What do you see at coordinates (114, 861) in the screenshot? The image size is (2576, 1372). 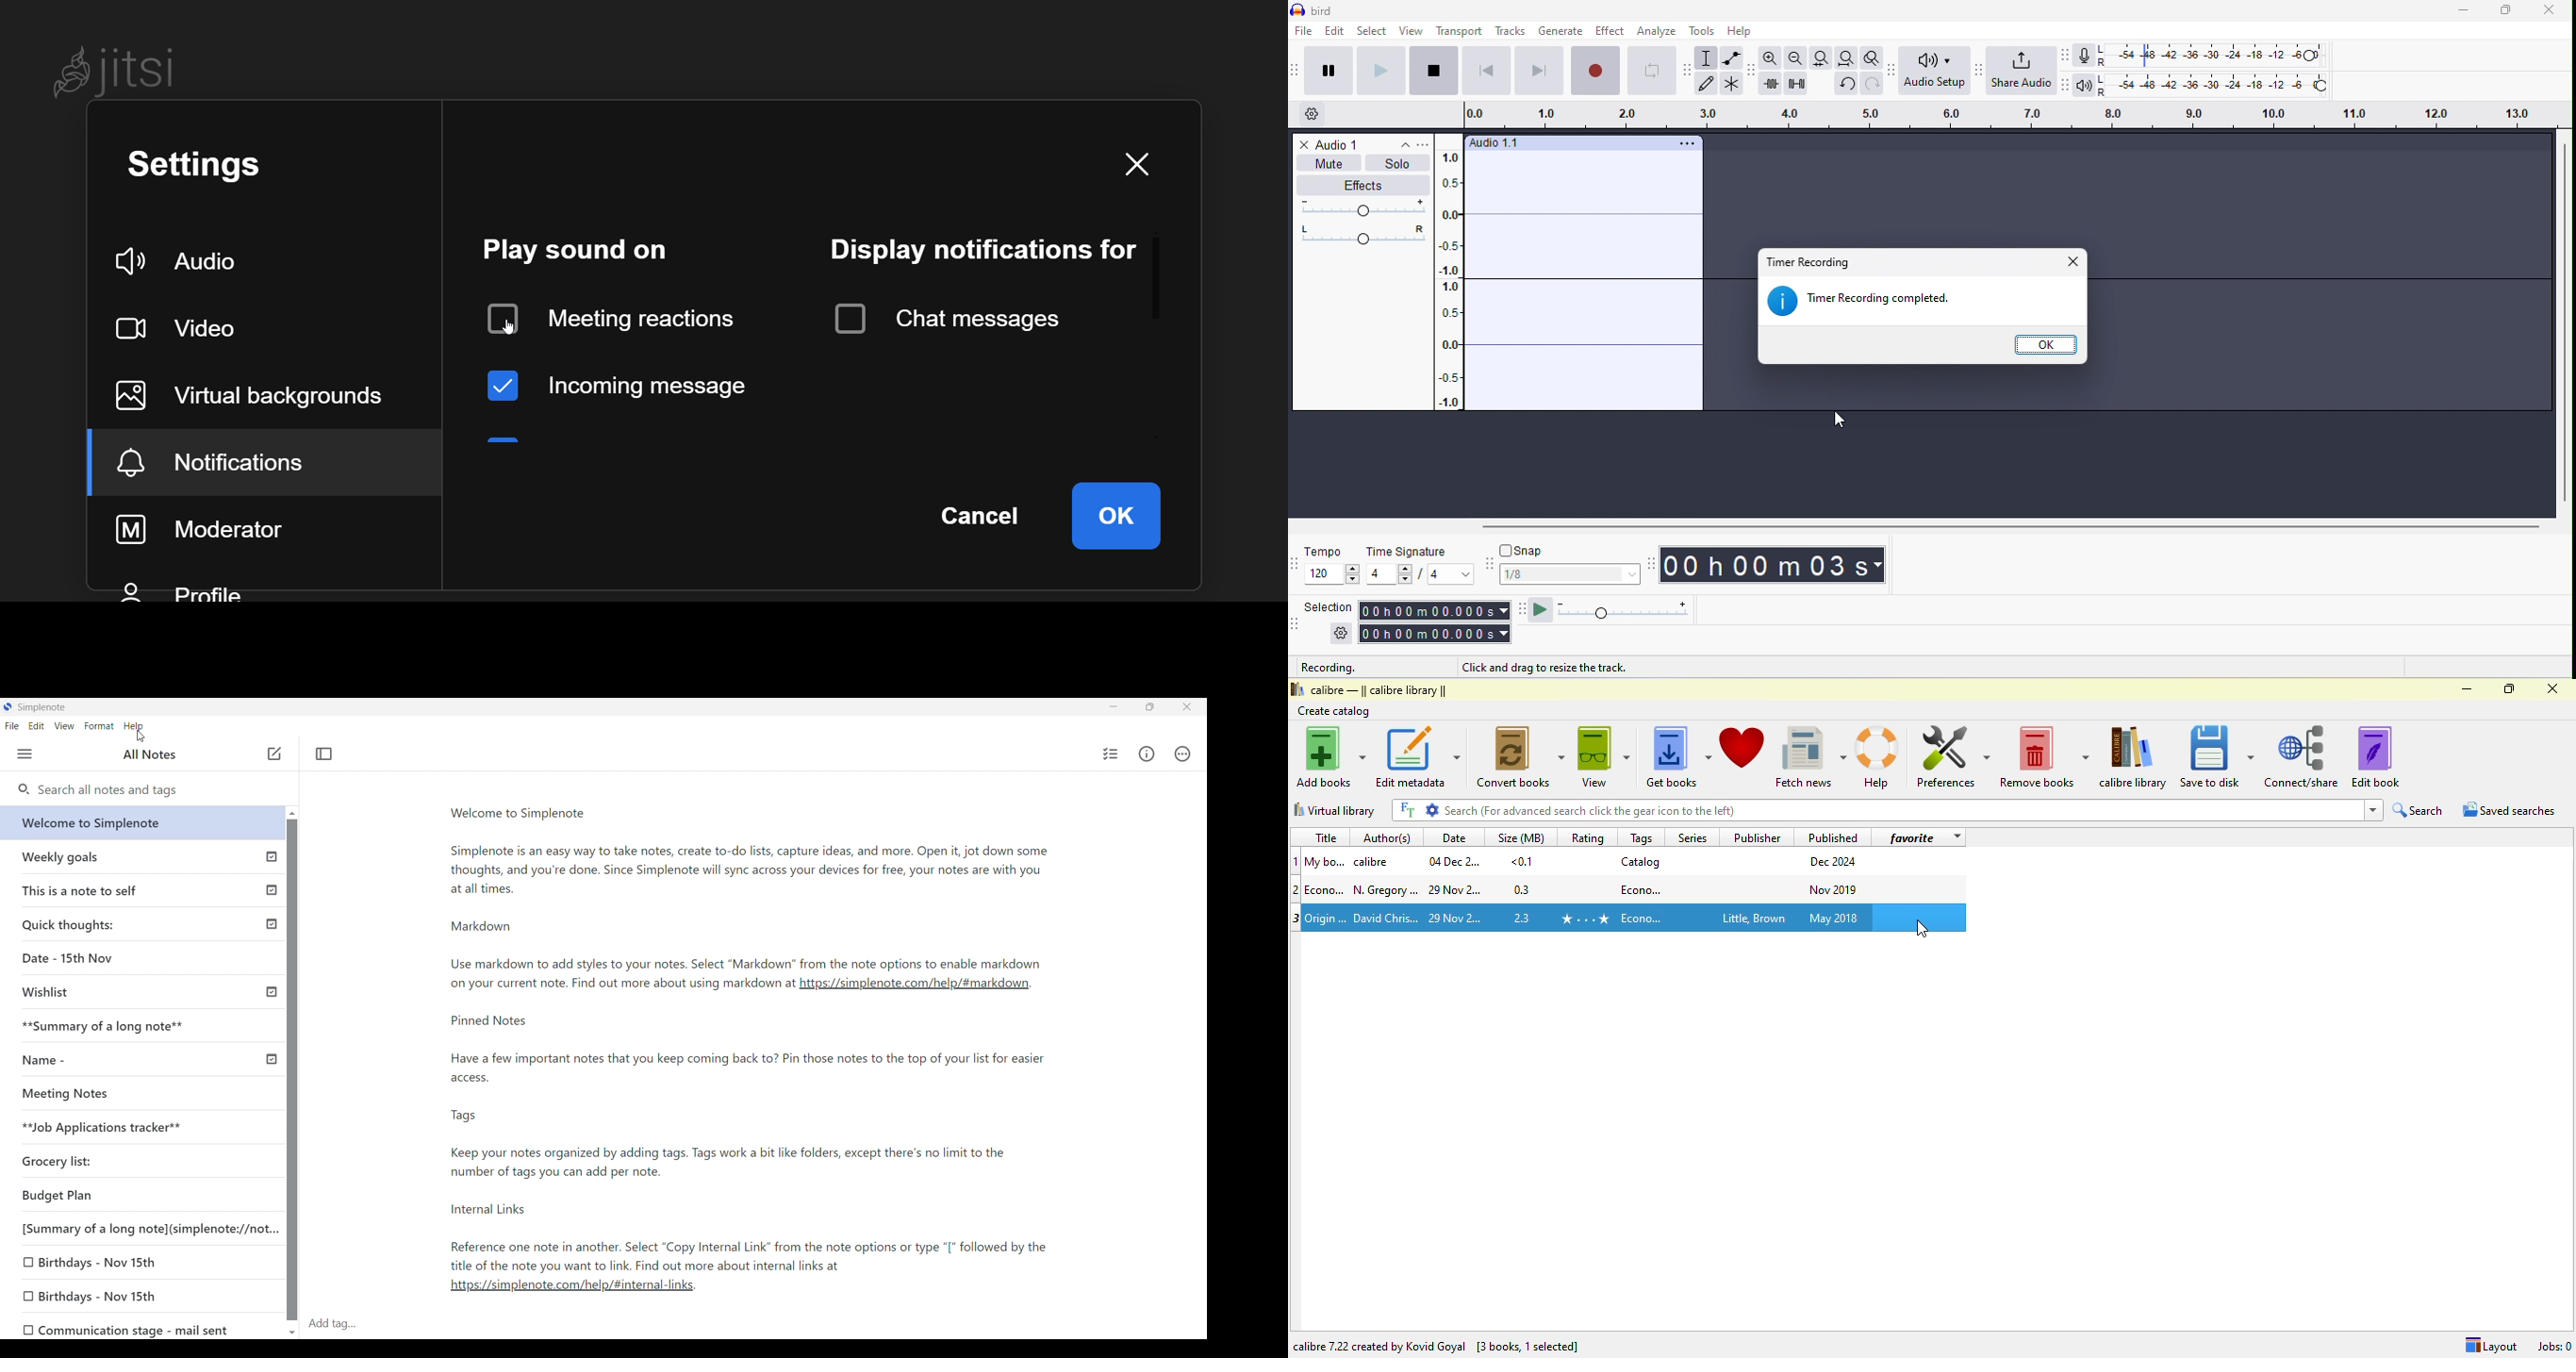 I see `Weekly goals` at bounding box center [114, 861].